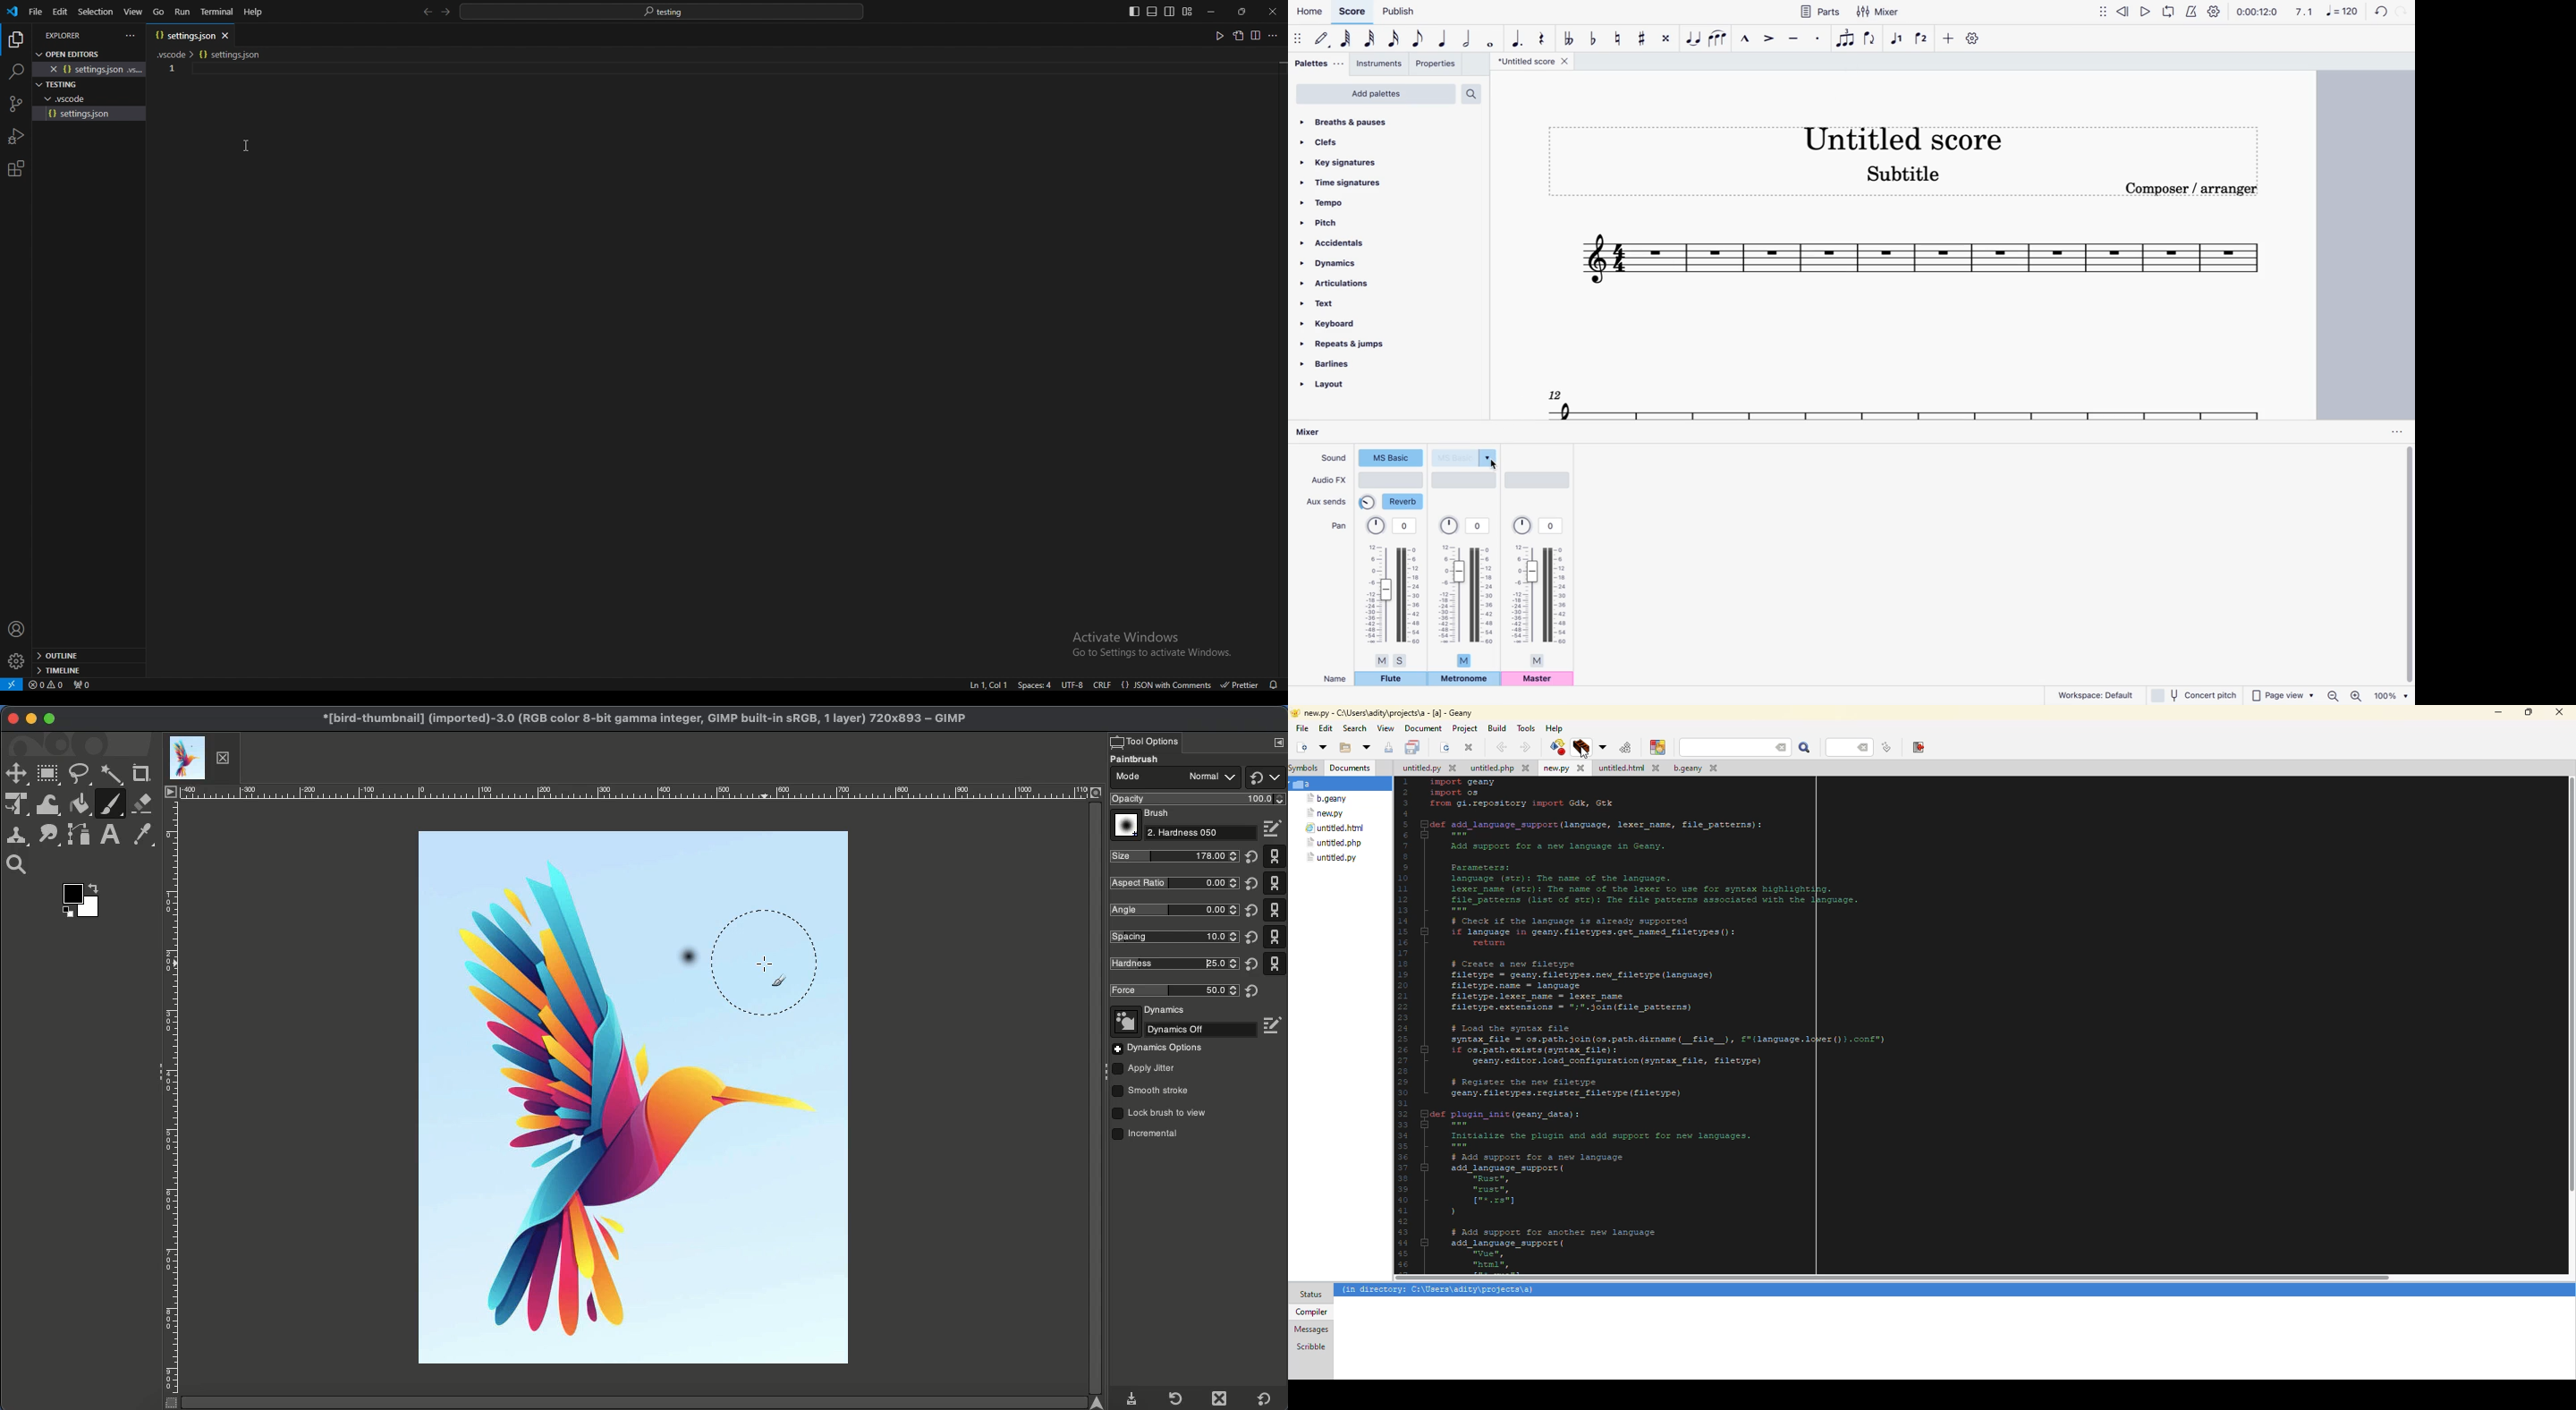  Describe the element at coordinates (1904, 134) in the screenshot. I see `score title` at that location.